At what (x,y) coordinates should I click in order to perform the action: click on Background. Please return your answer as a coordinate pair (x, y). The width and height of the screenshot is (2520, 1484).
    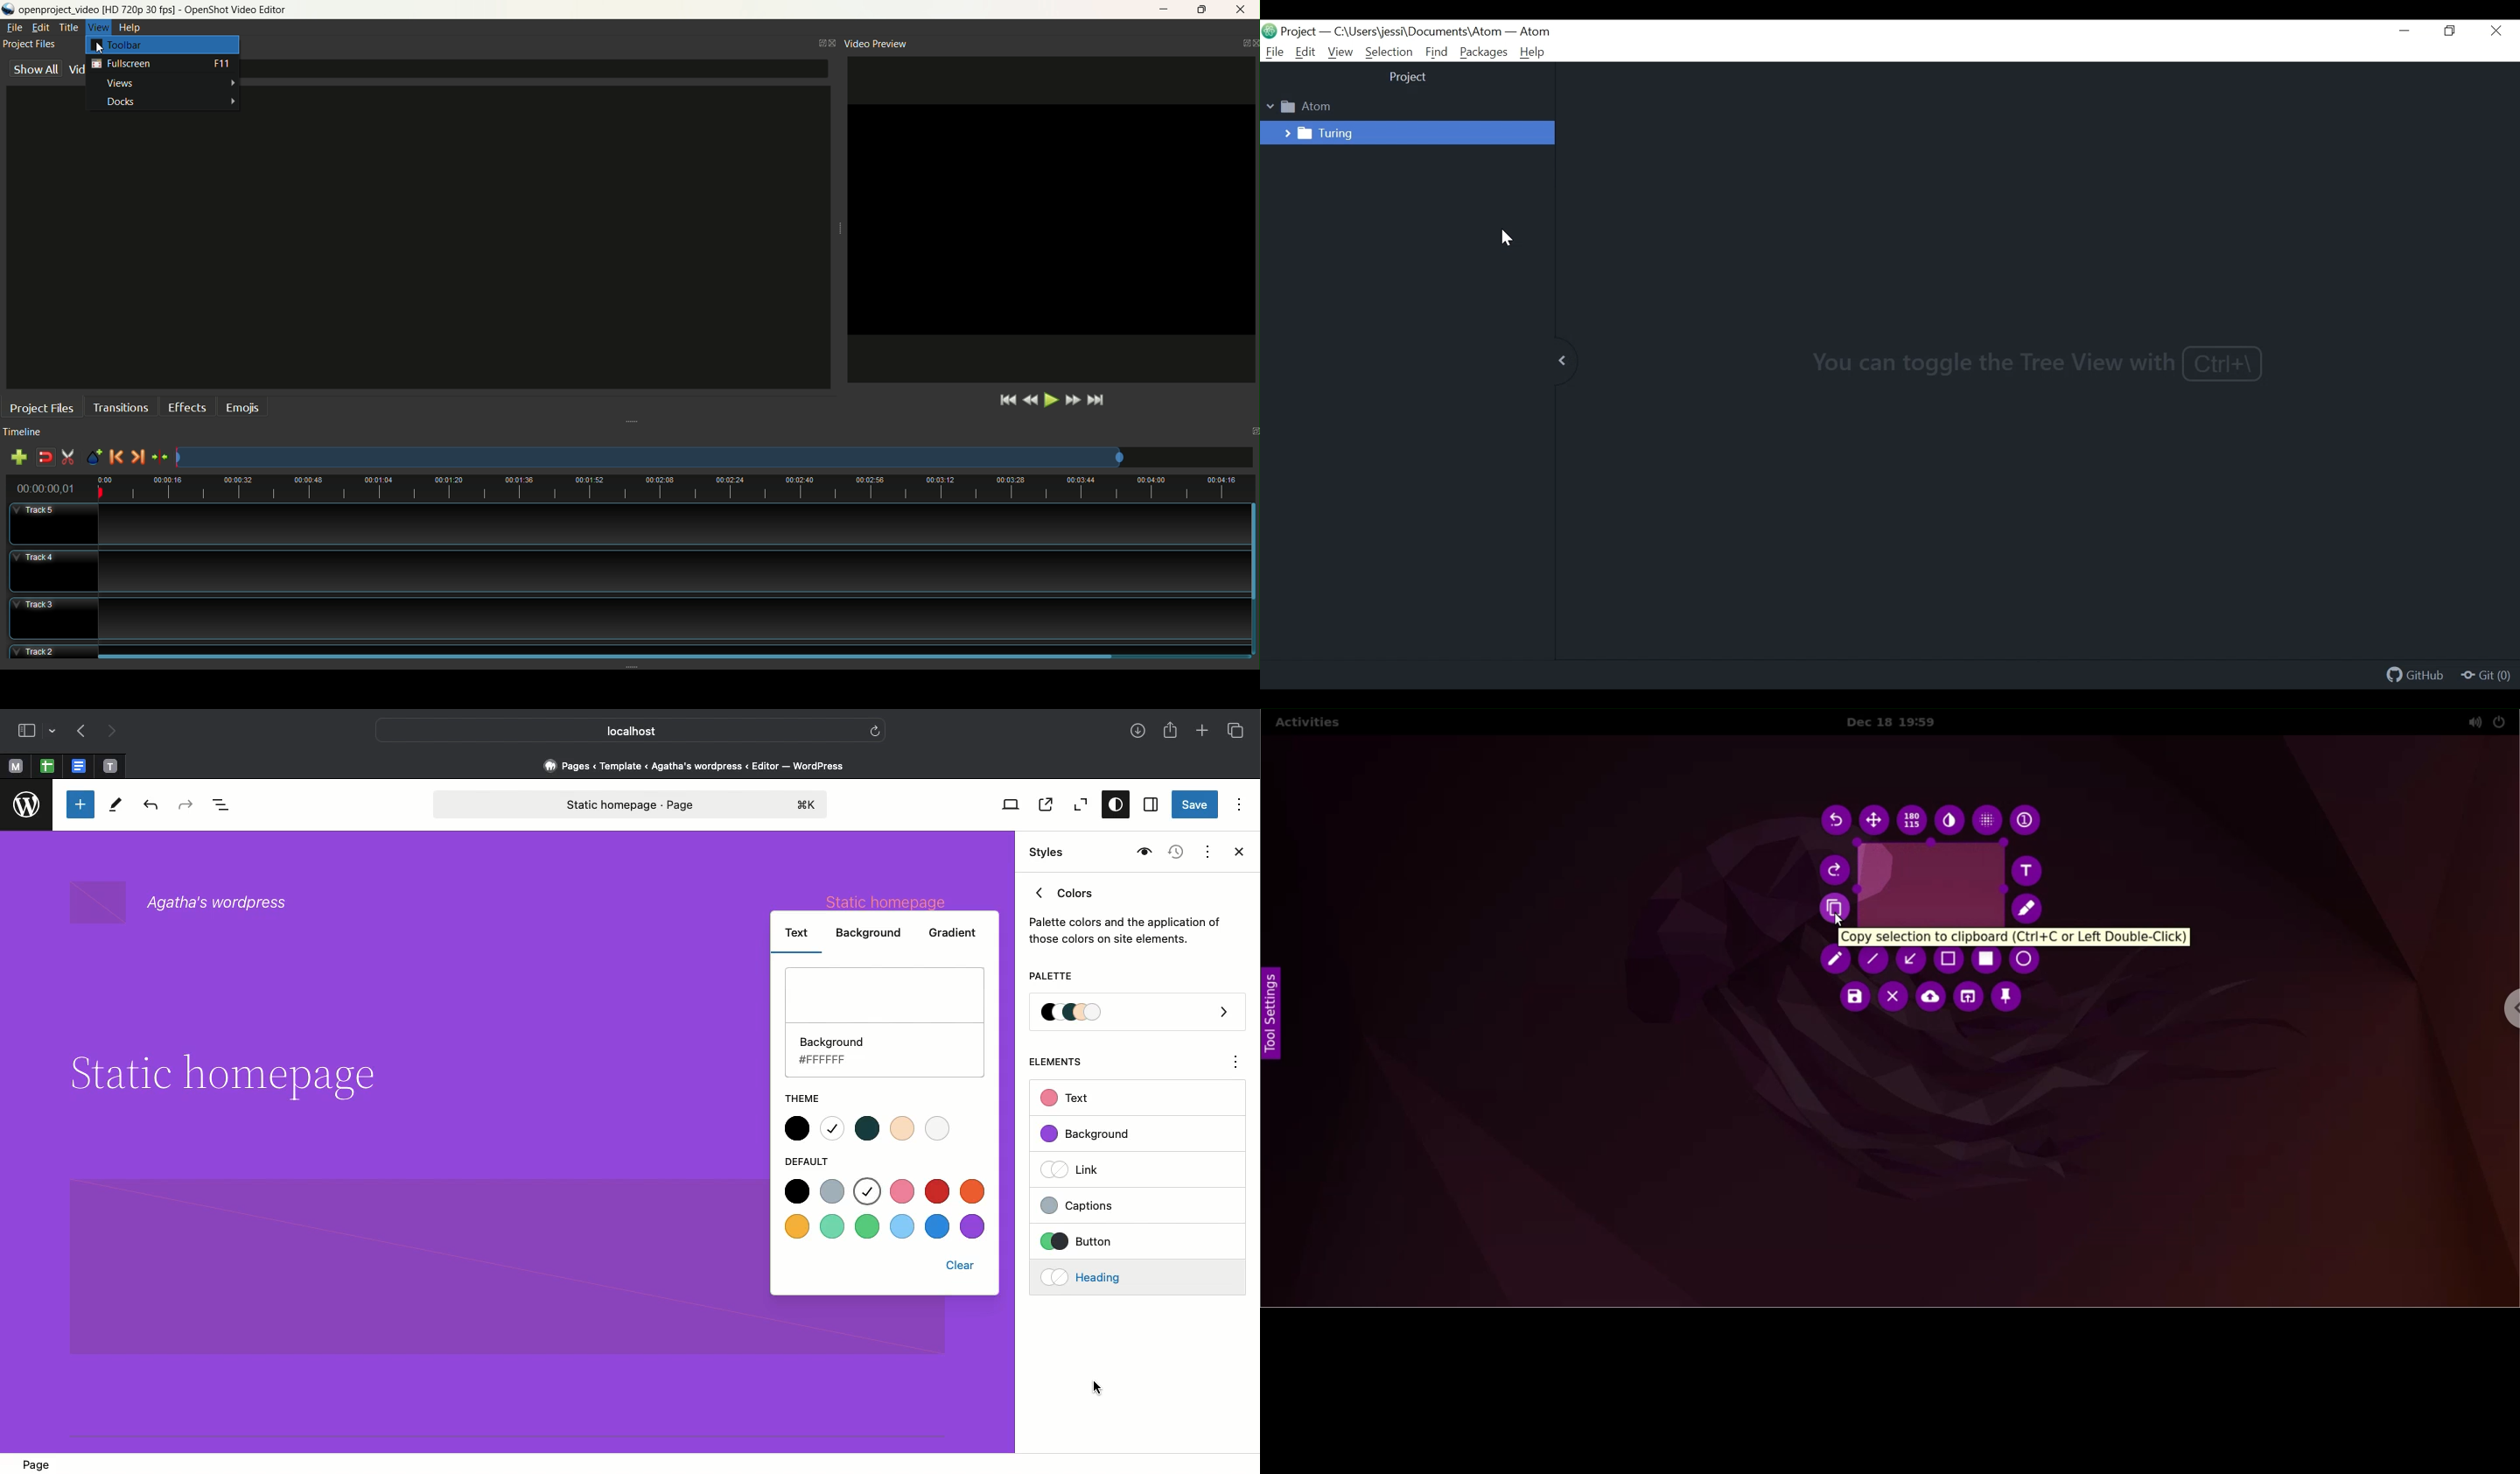
    Looking at the image, I should click on (872, 932).